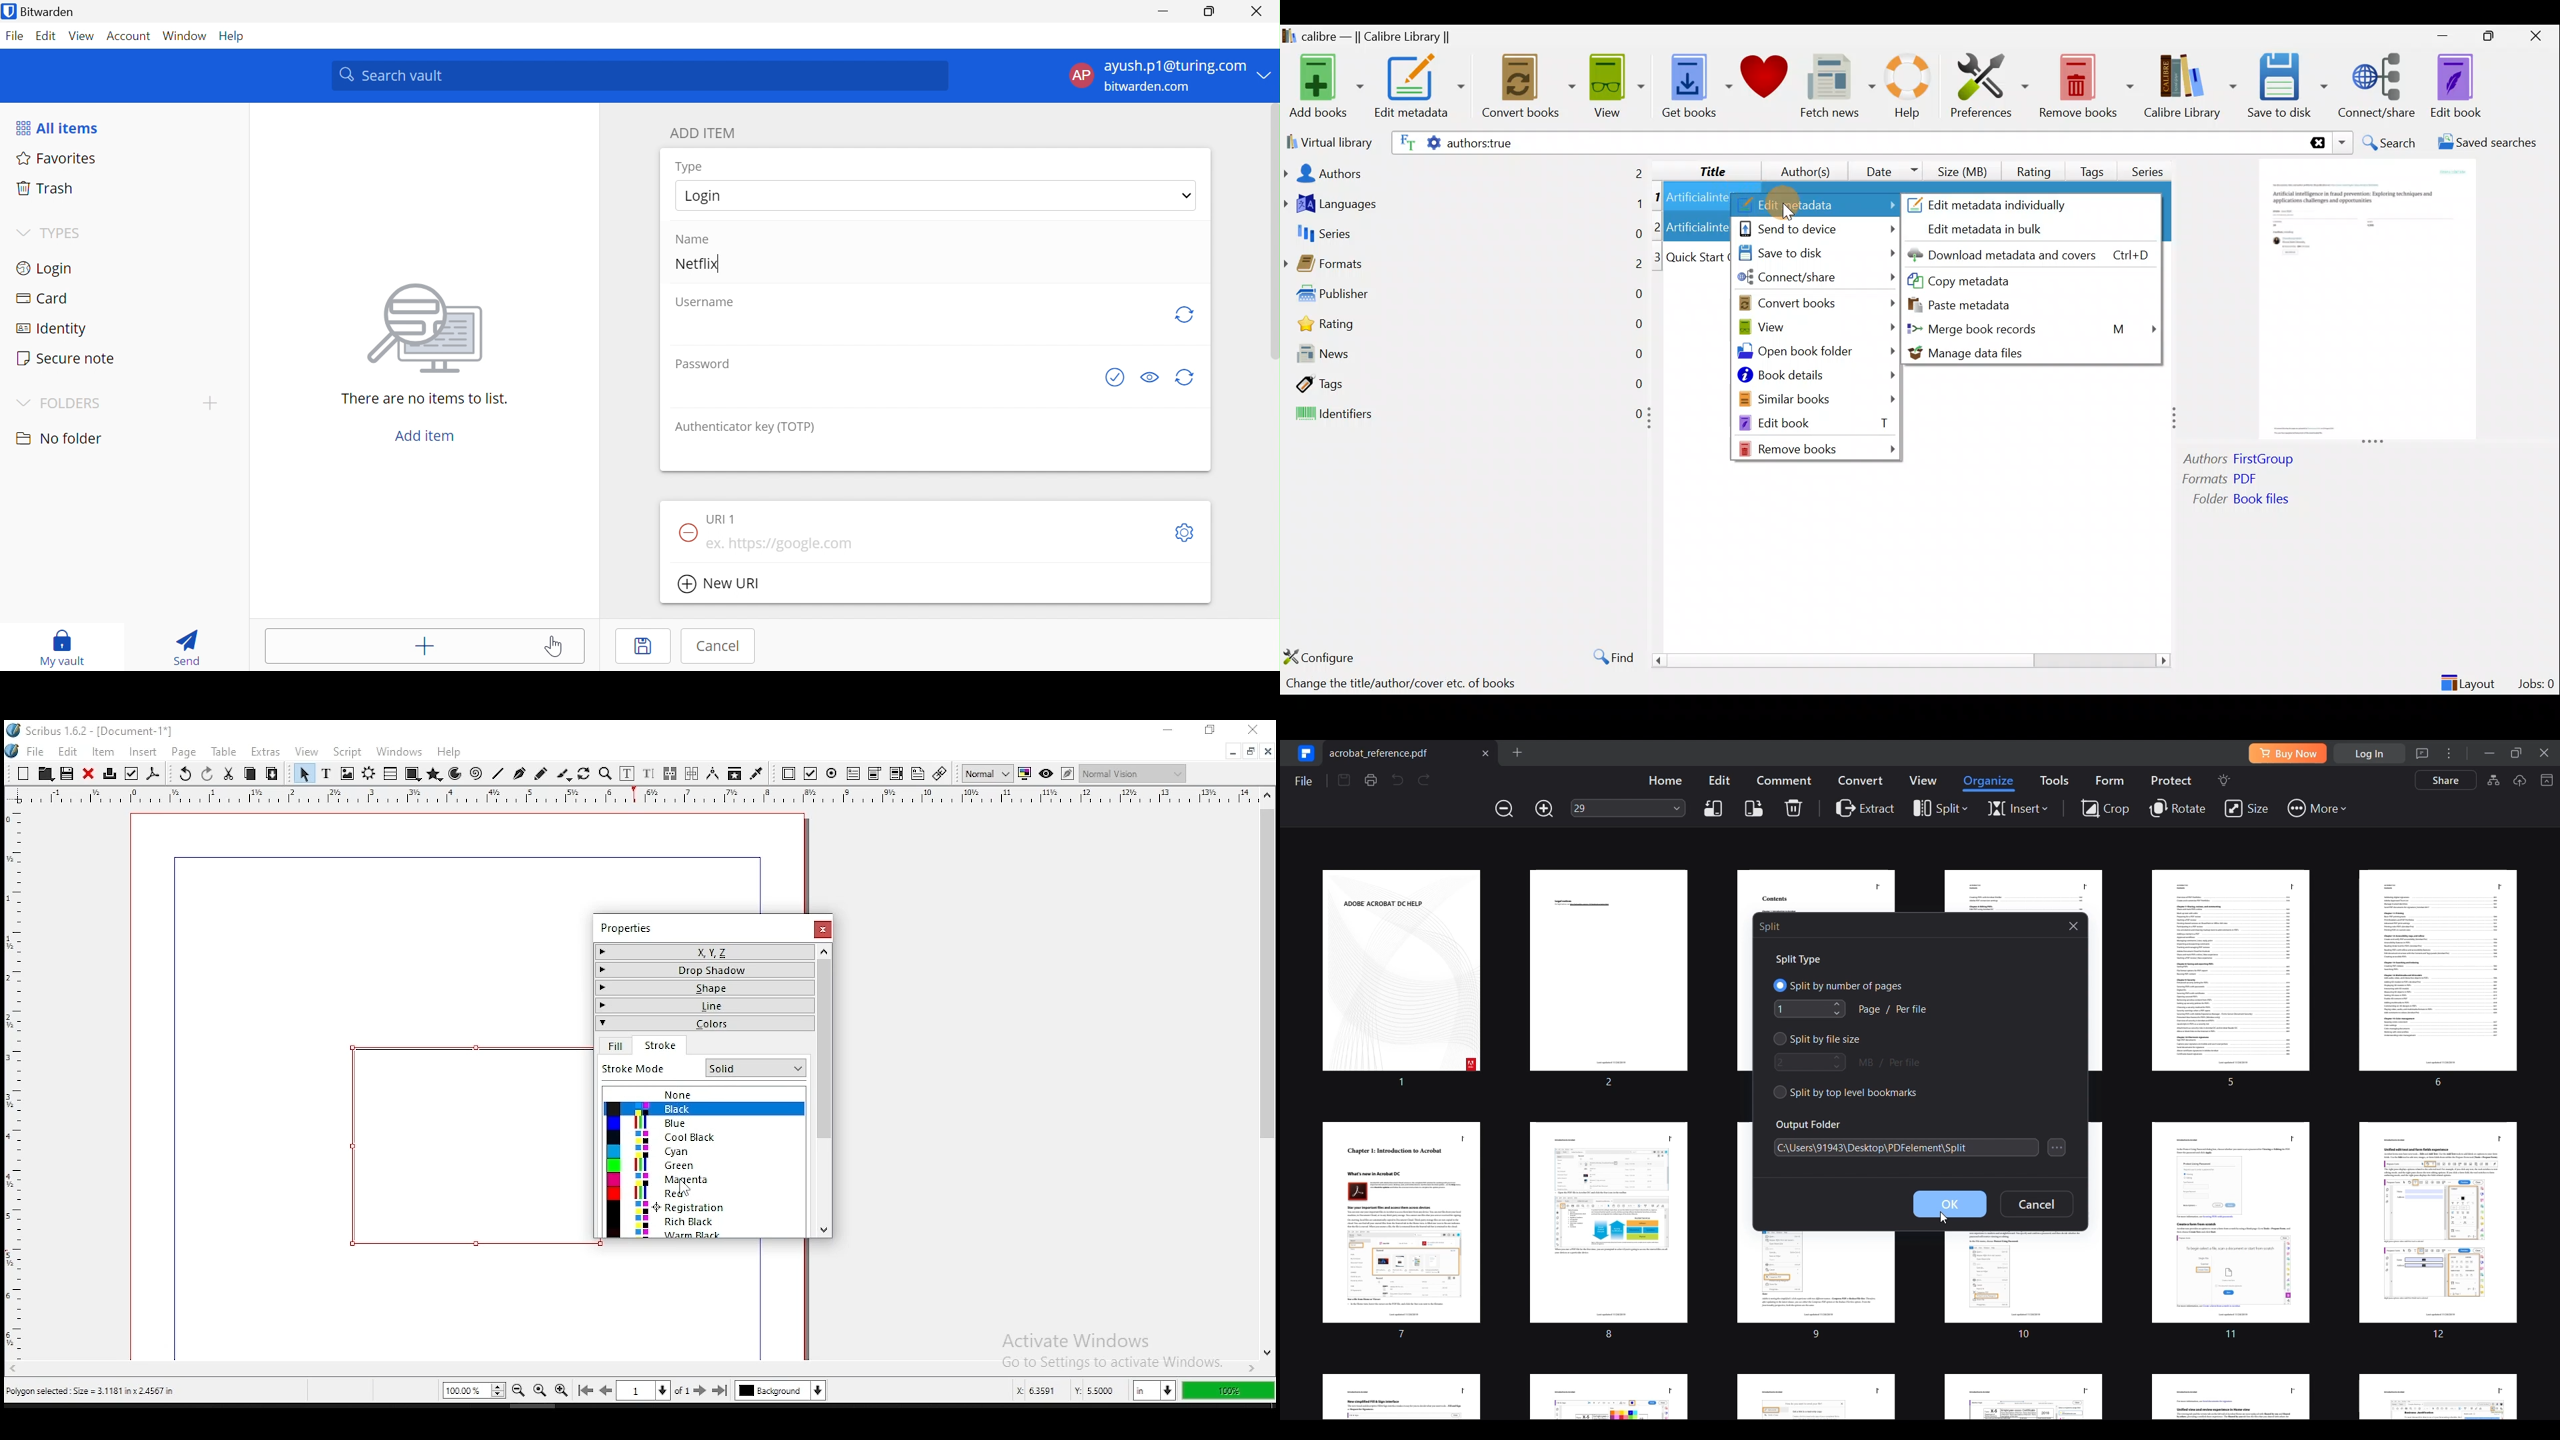 The image size is (2576, 1456). I want to click on Edit metadata, so click(1815, 205).